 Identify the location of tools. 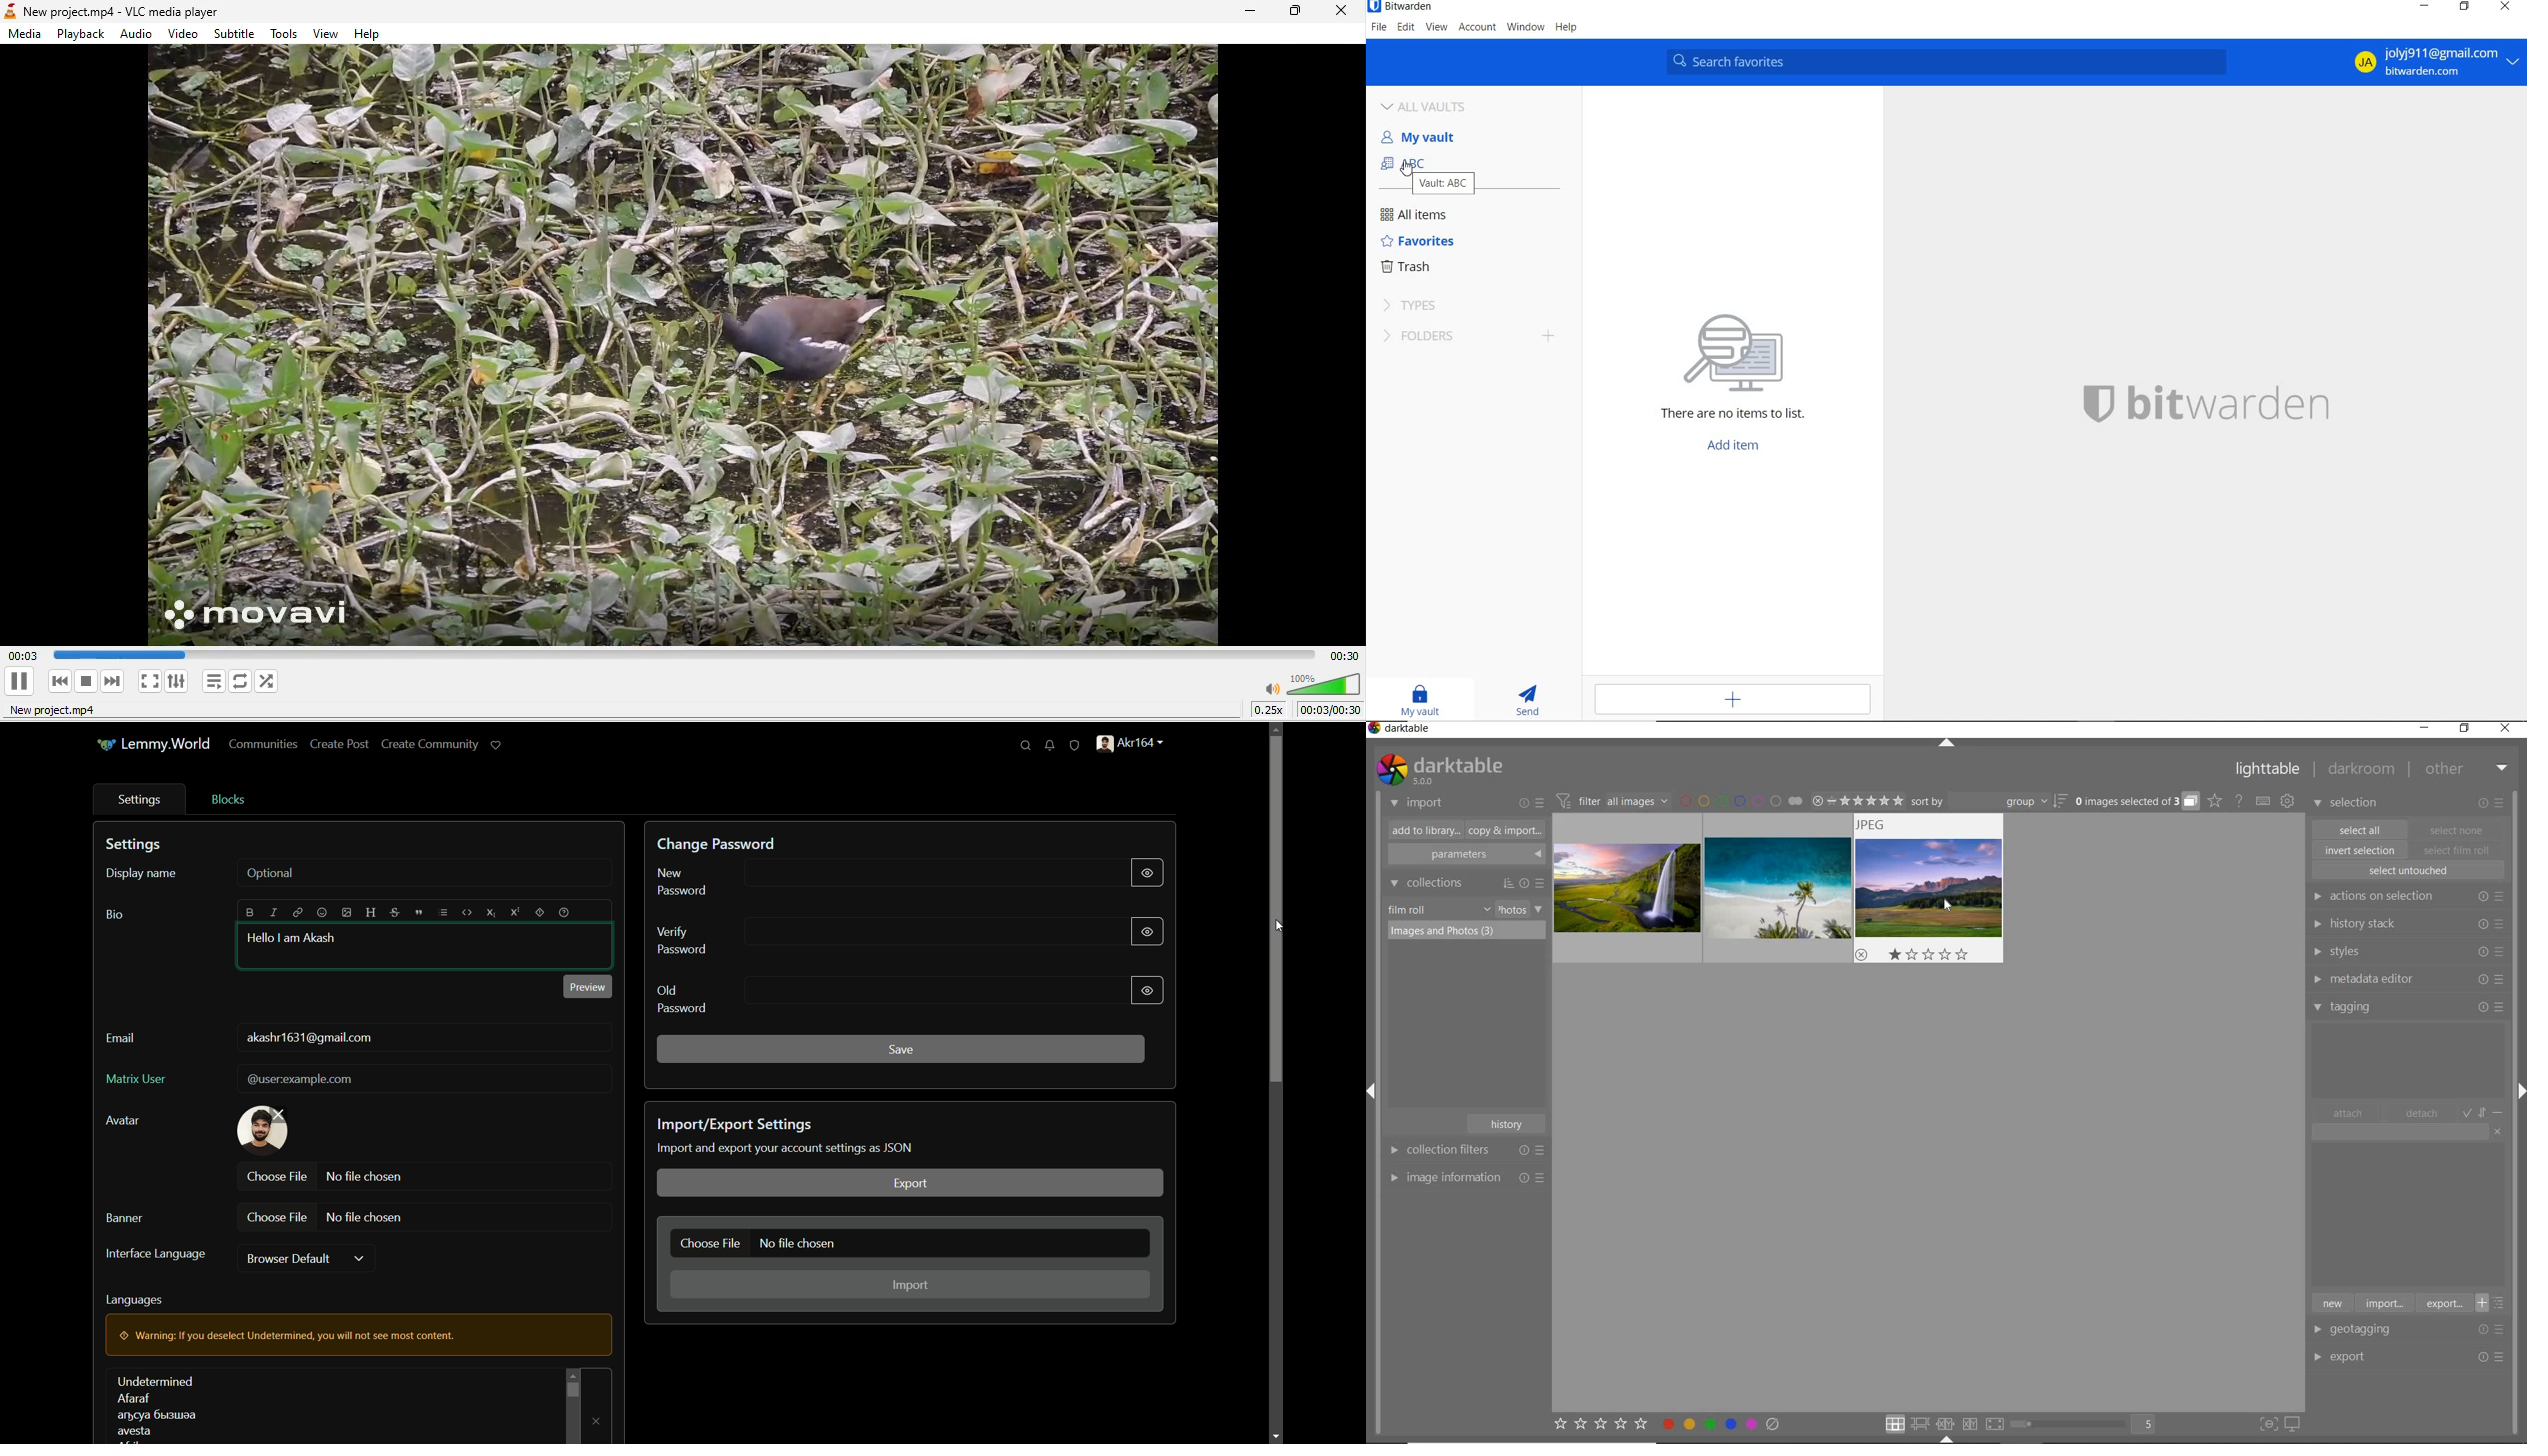
(287, 34).